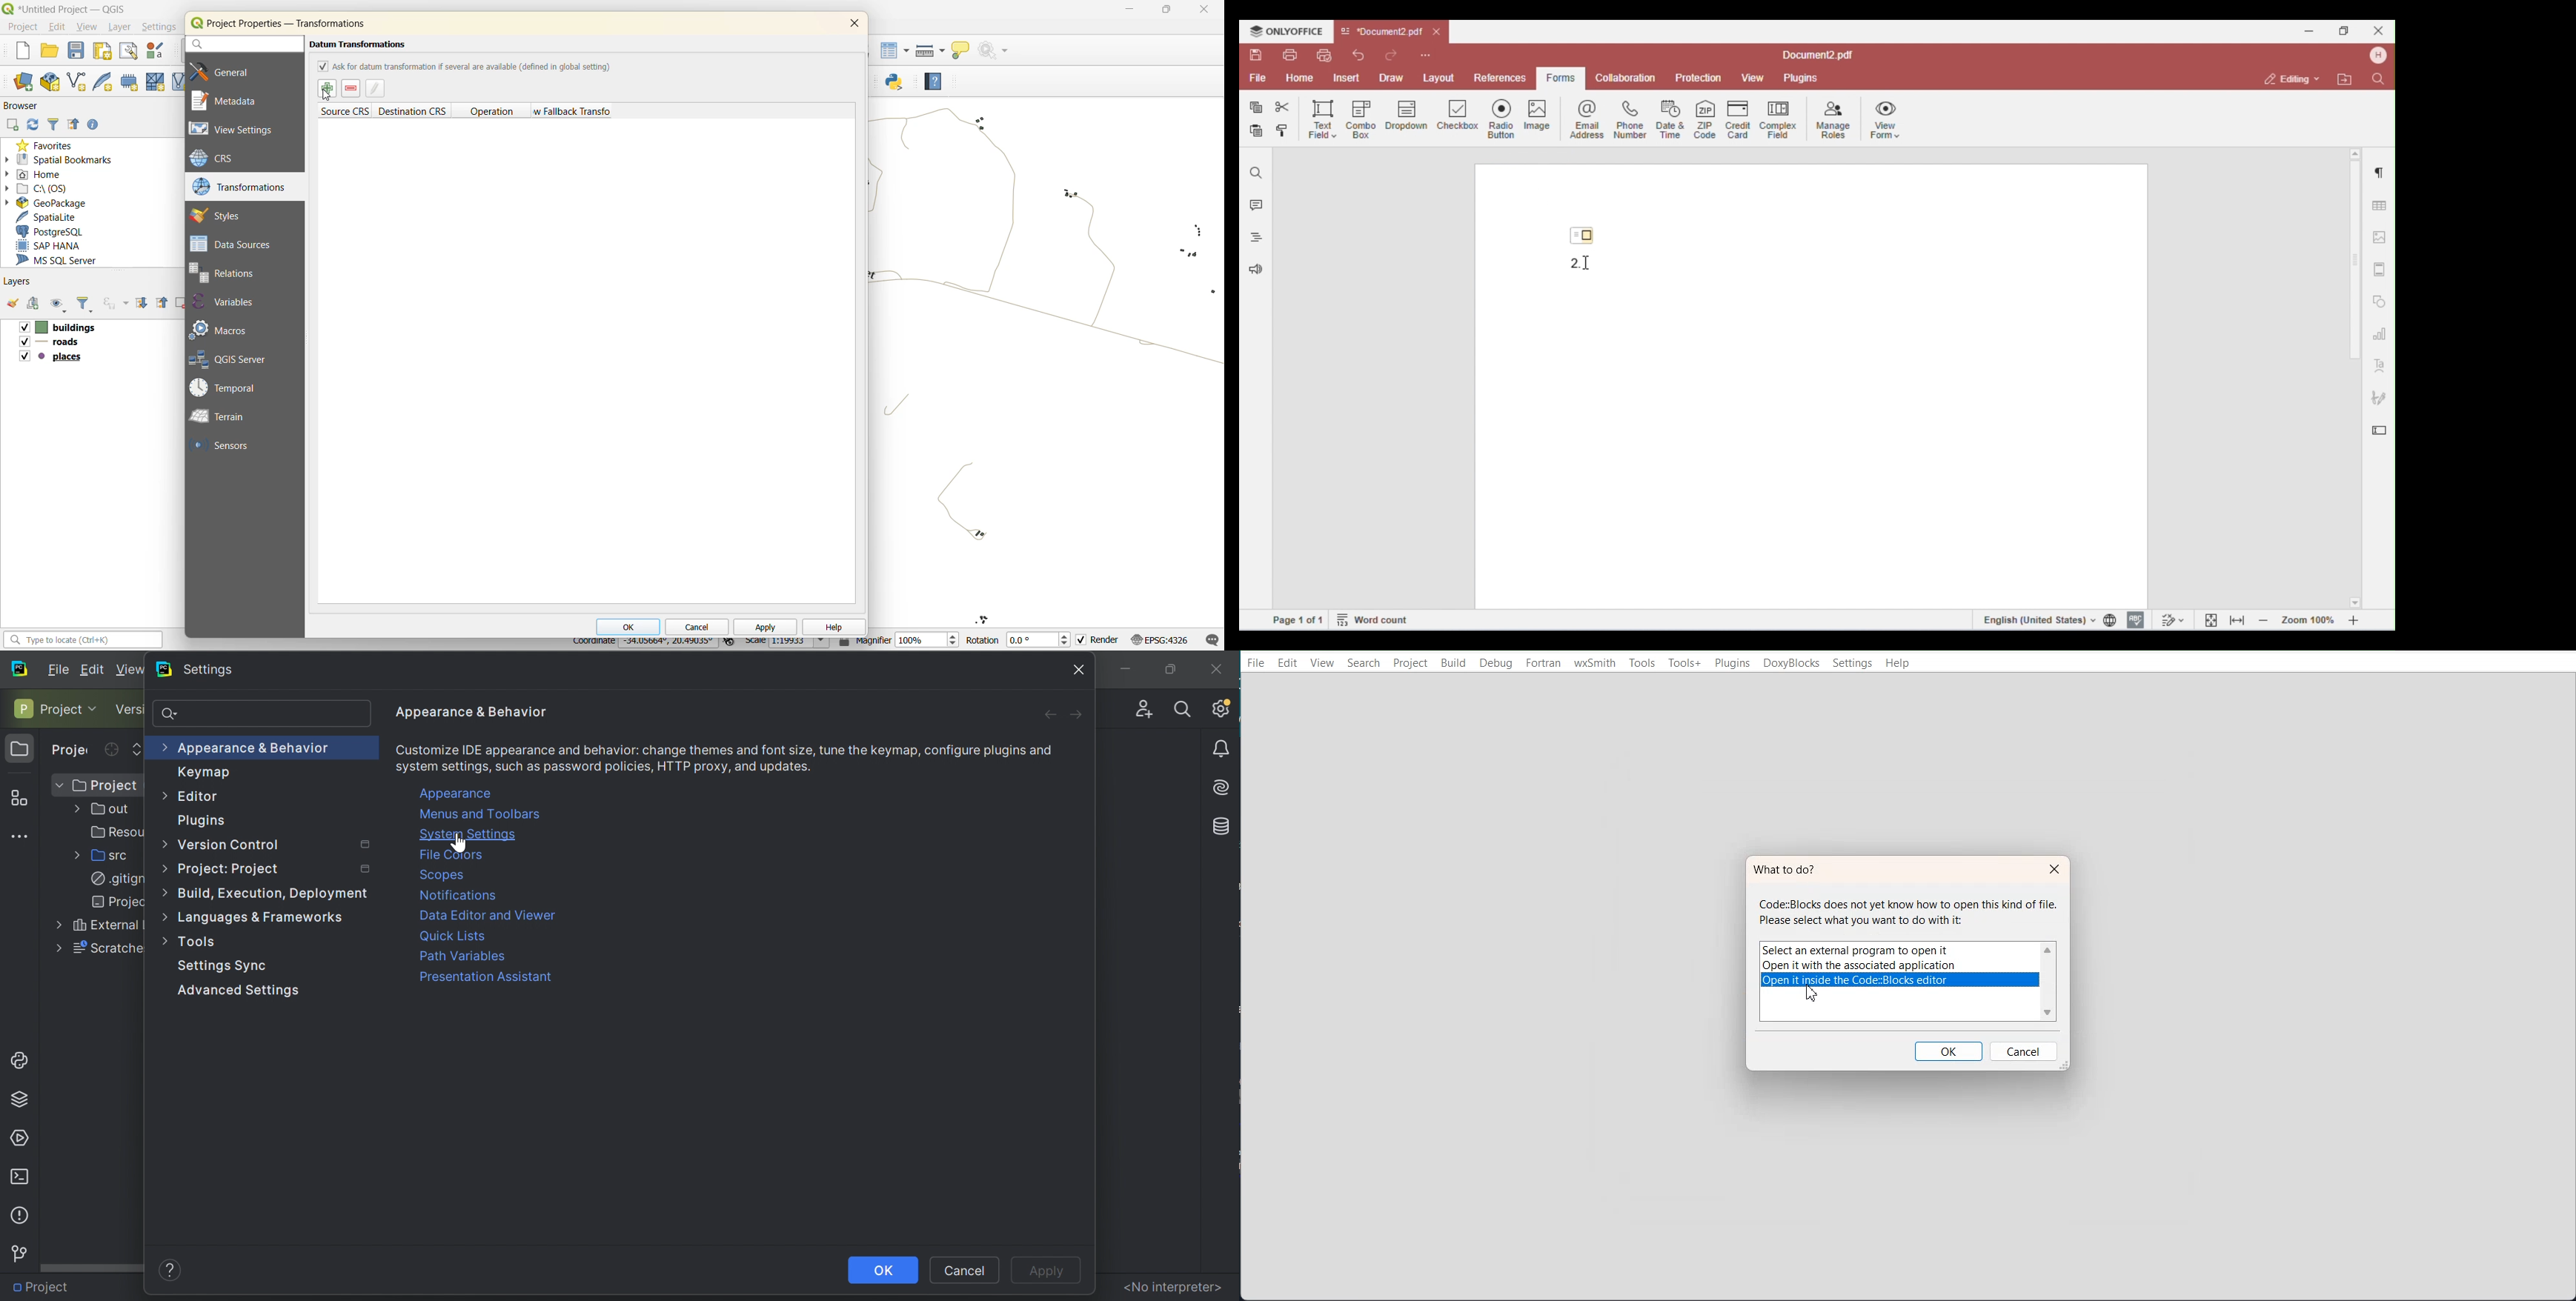  What do you see at coordinates (142, 301) in the screenshot?
I see `expand all` at bounding box center [142, 301].